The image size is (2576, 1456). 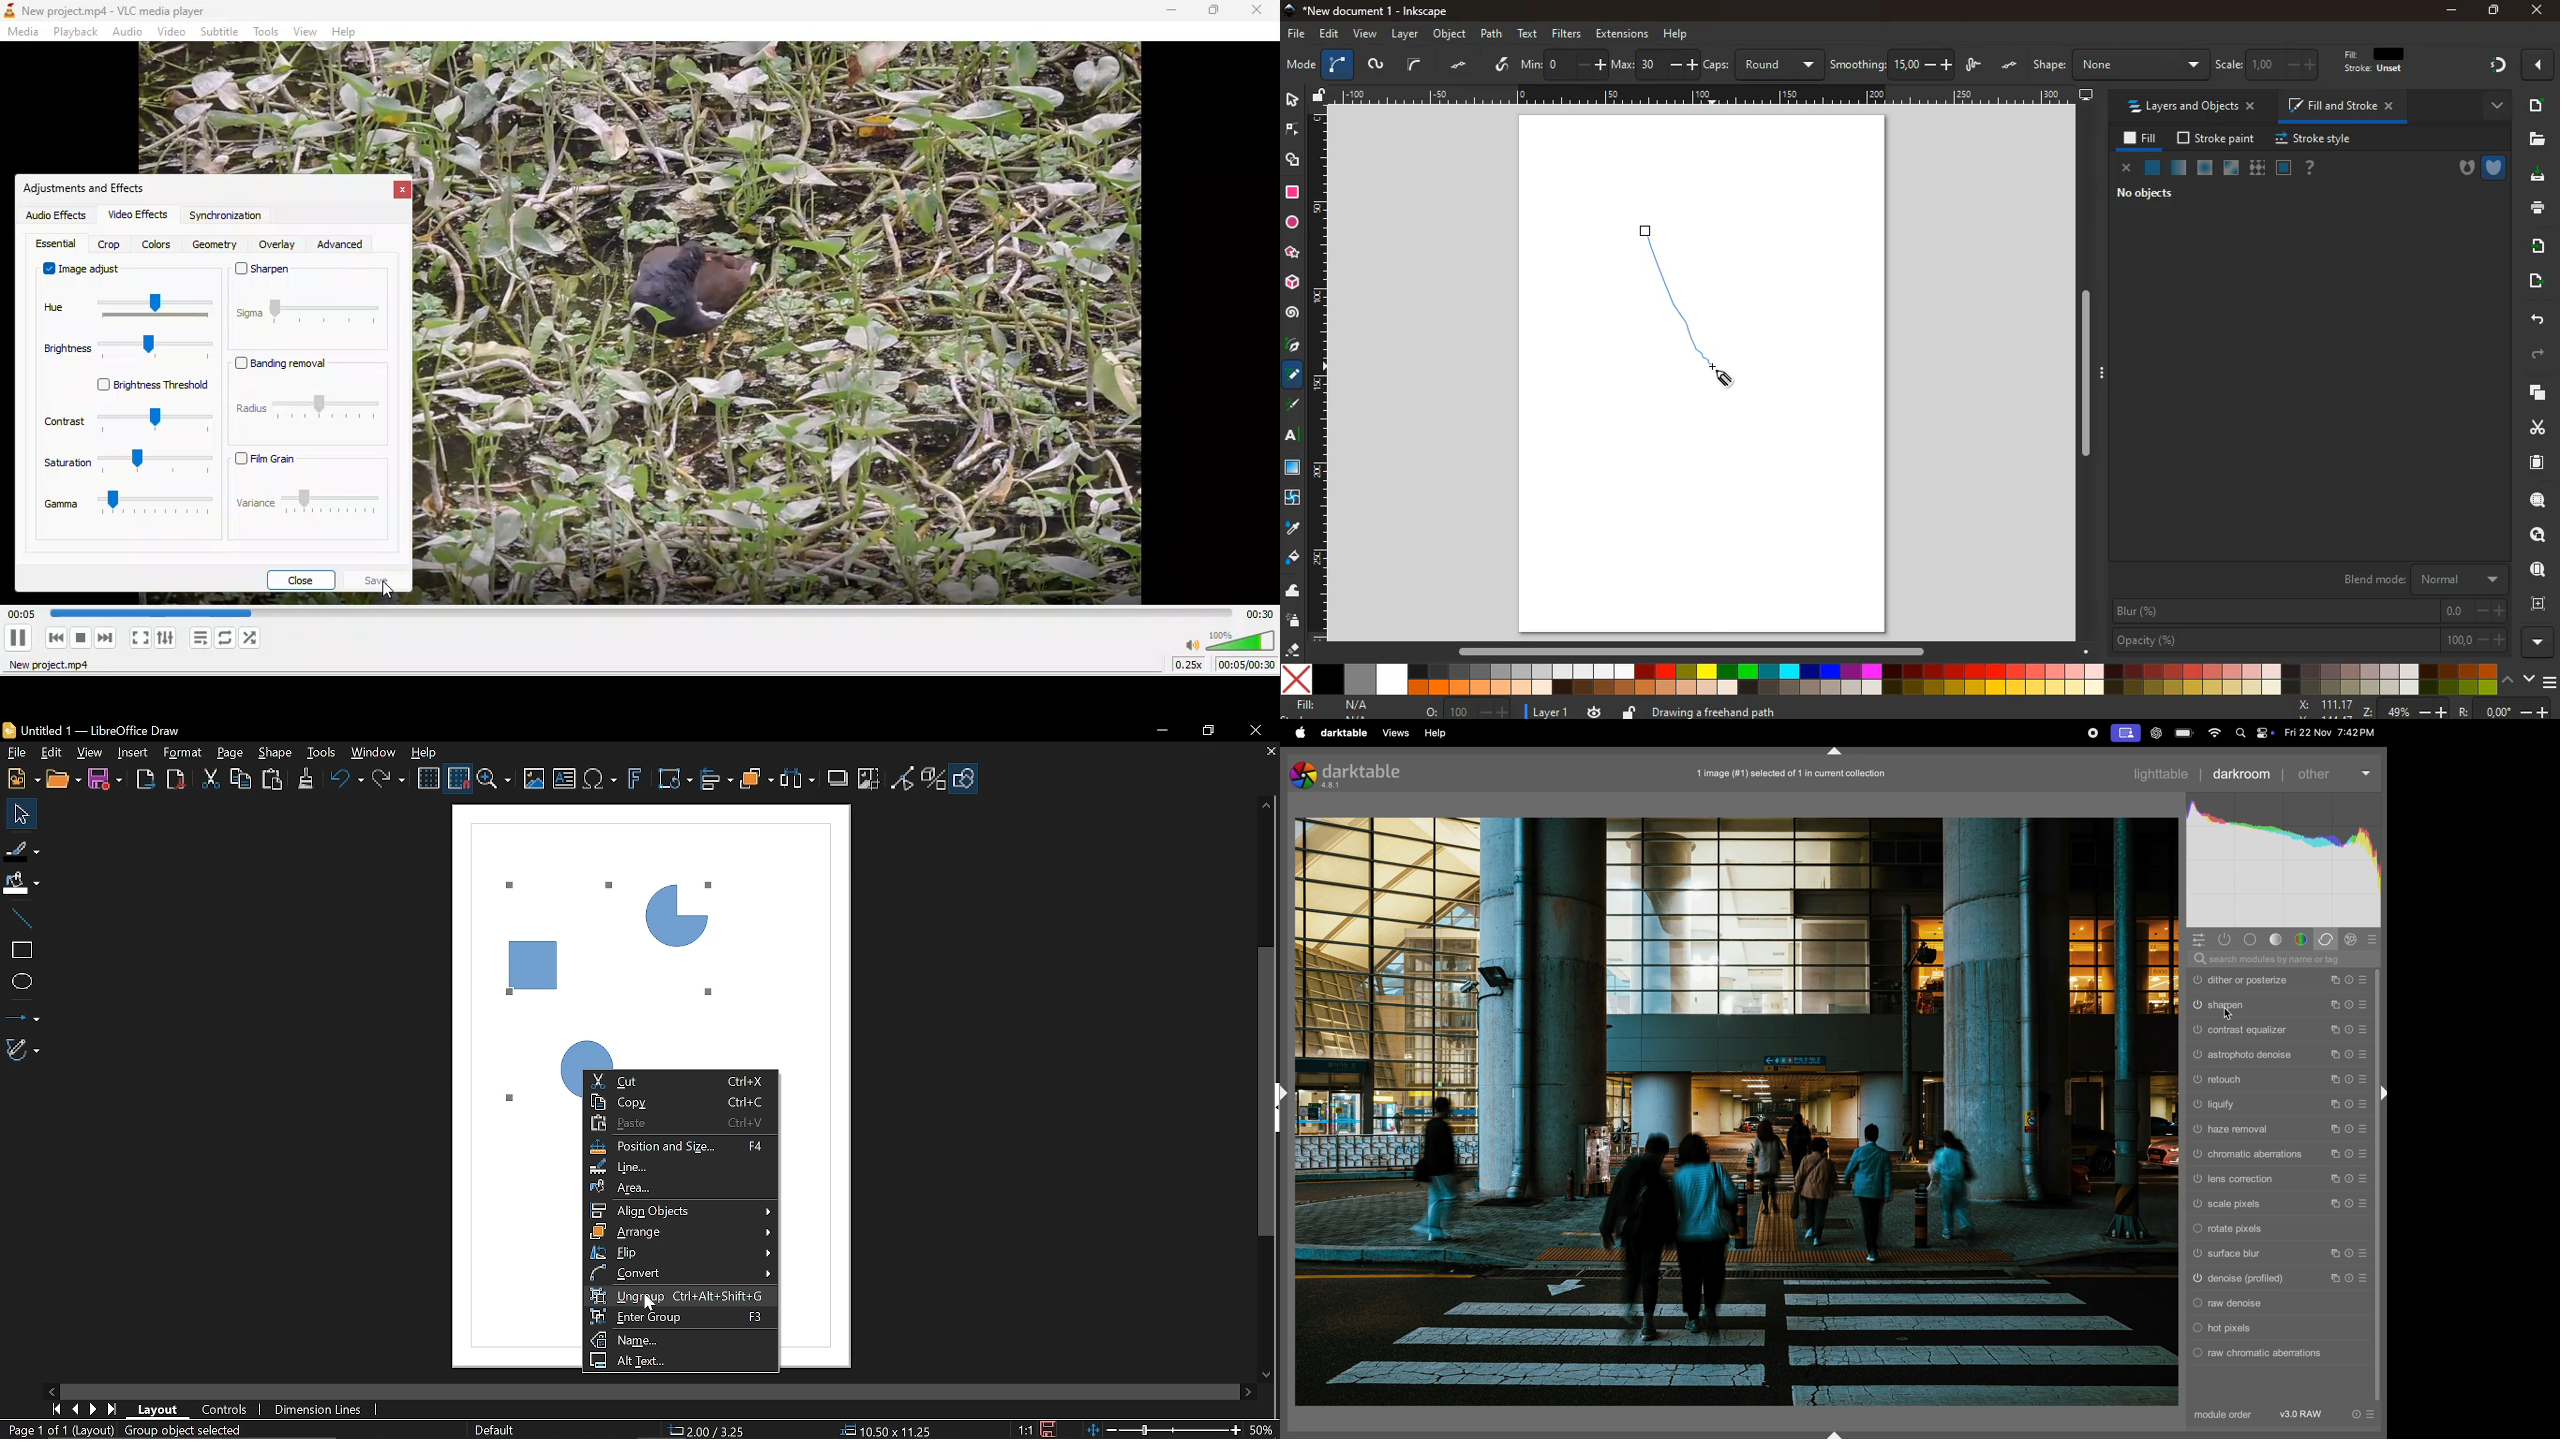 What do you see at coordinates (82, 642) in the screenshot?
I see `stop playback` at bounding box center [82, 642].